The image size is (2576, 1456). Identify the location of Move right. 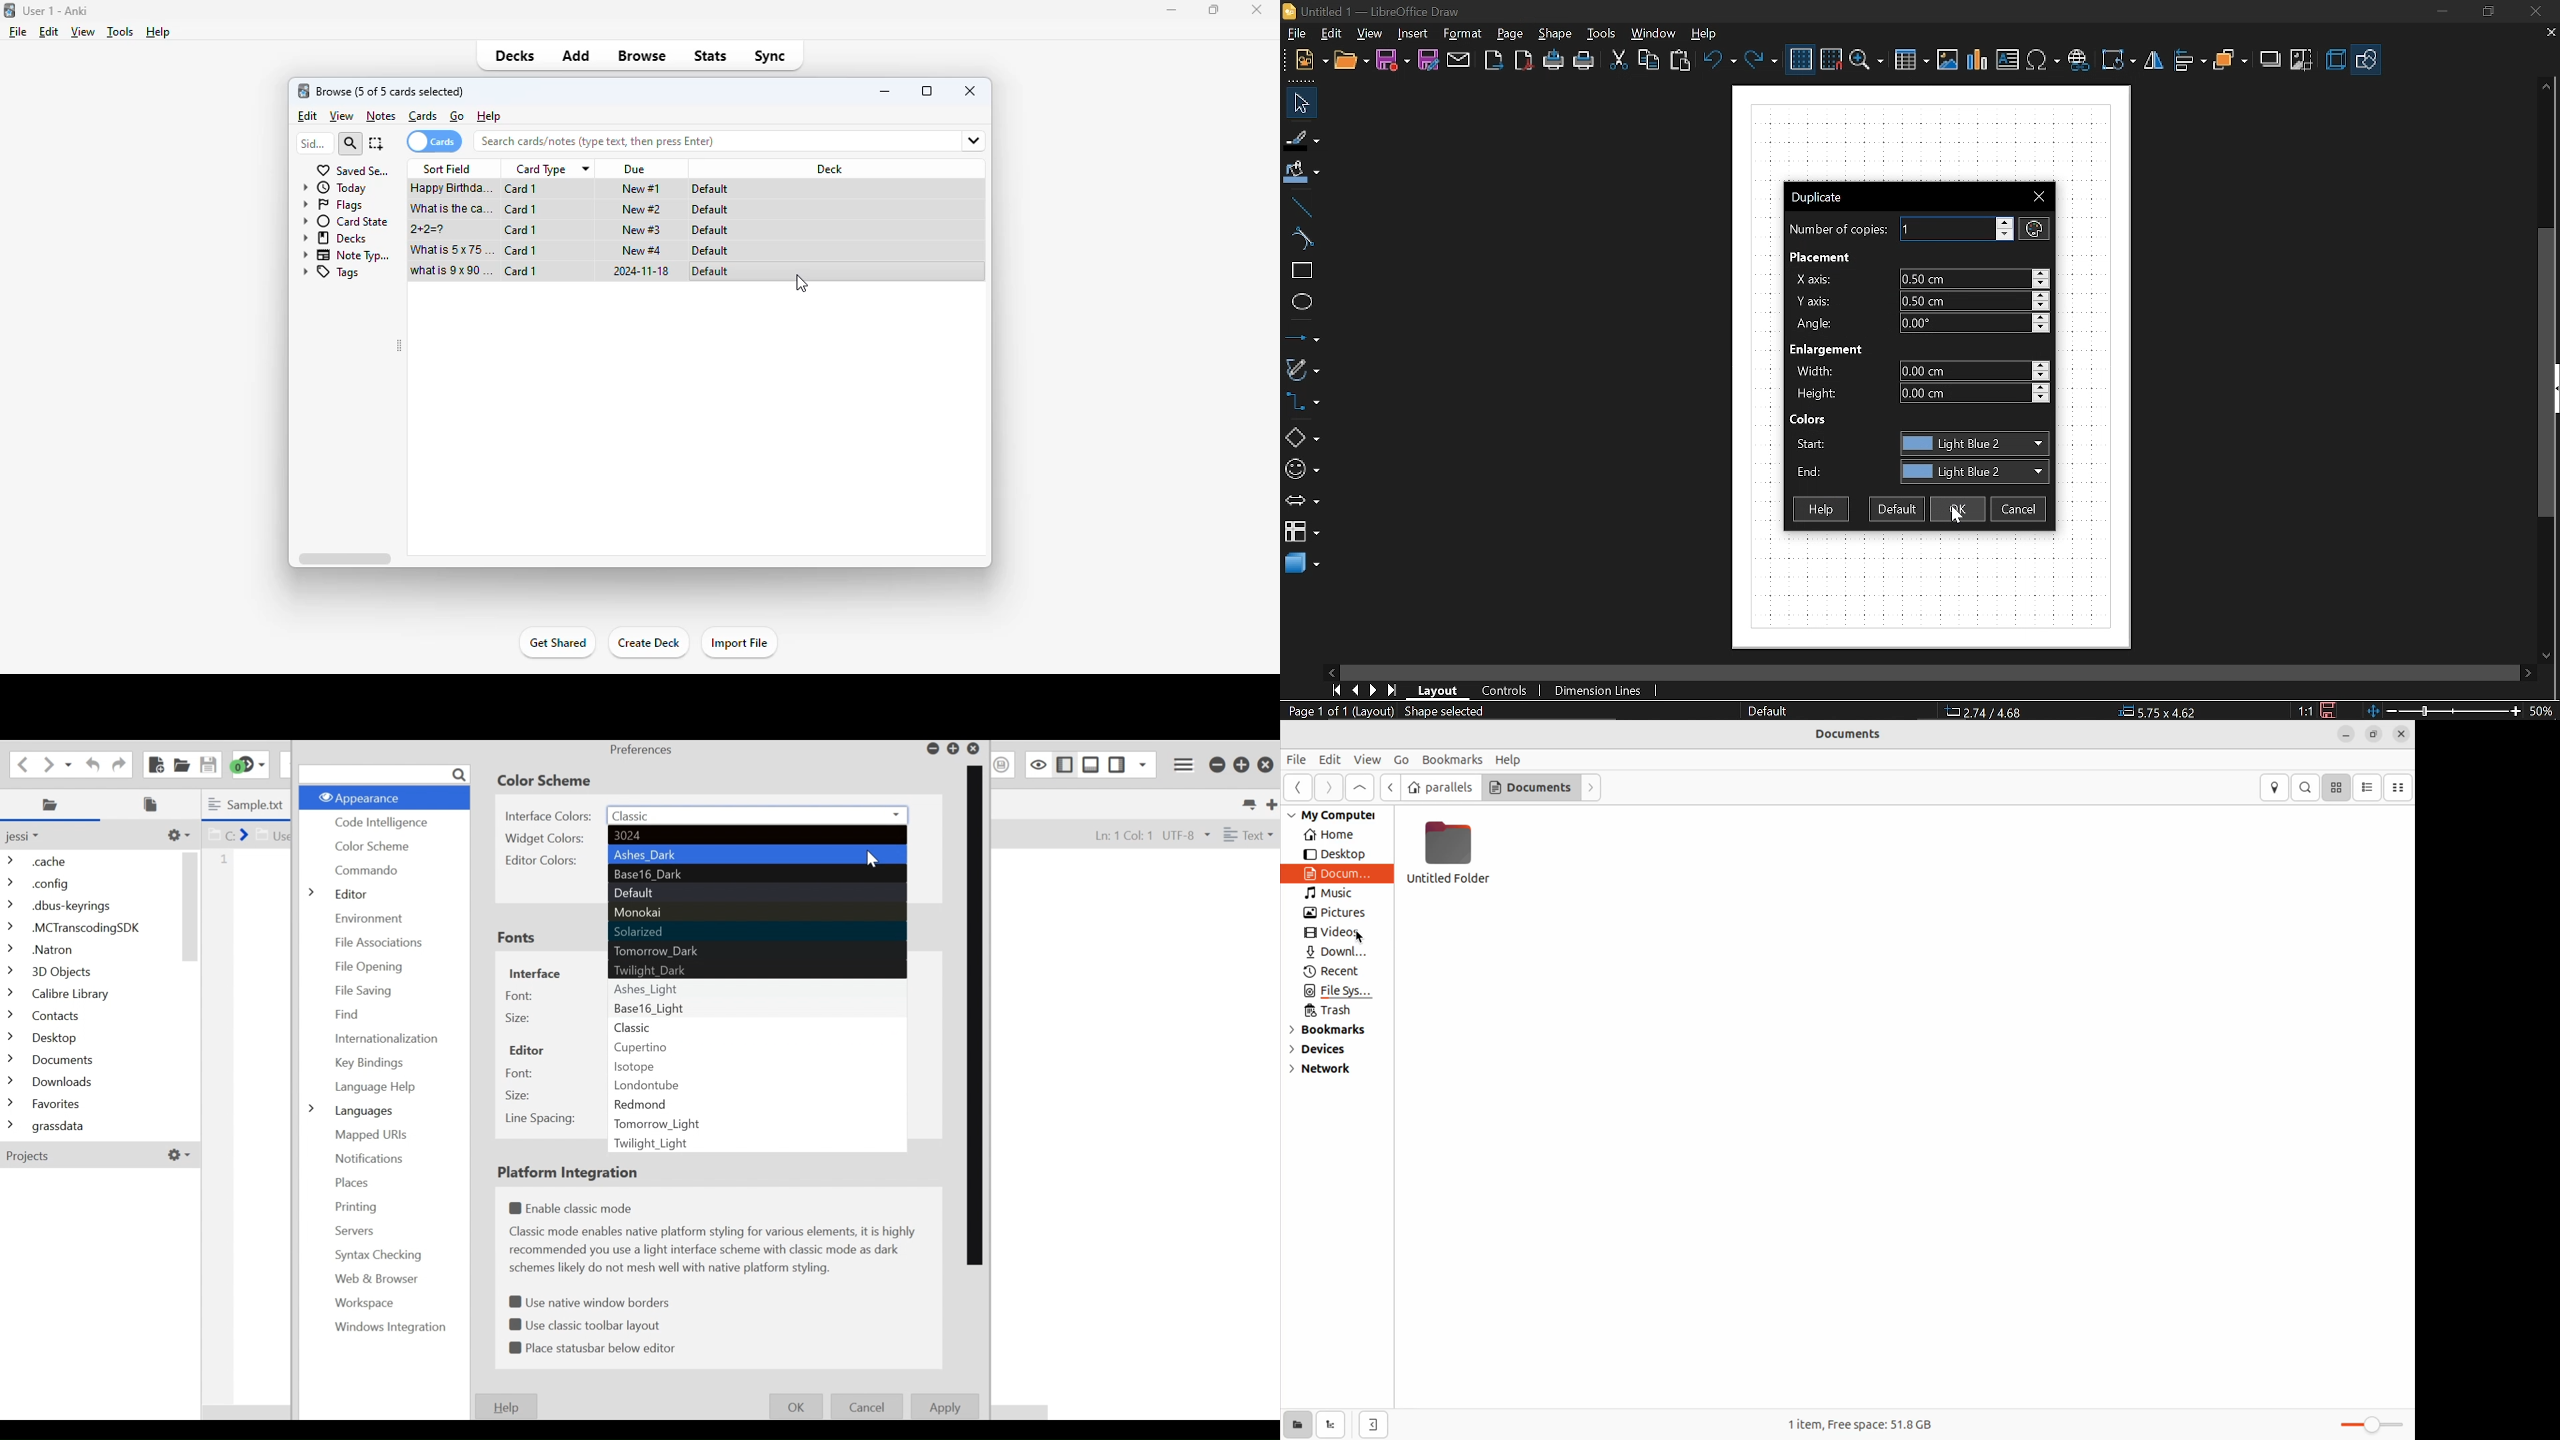
(2530, 672).